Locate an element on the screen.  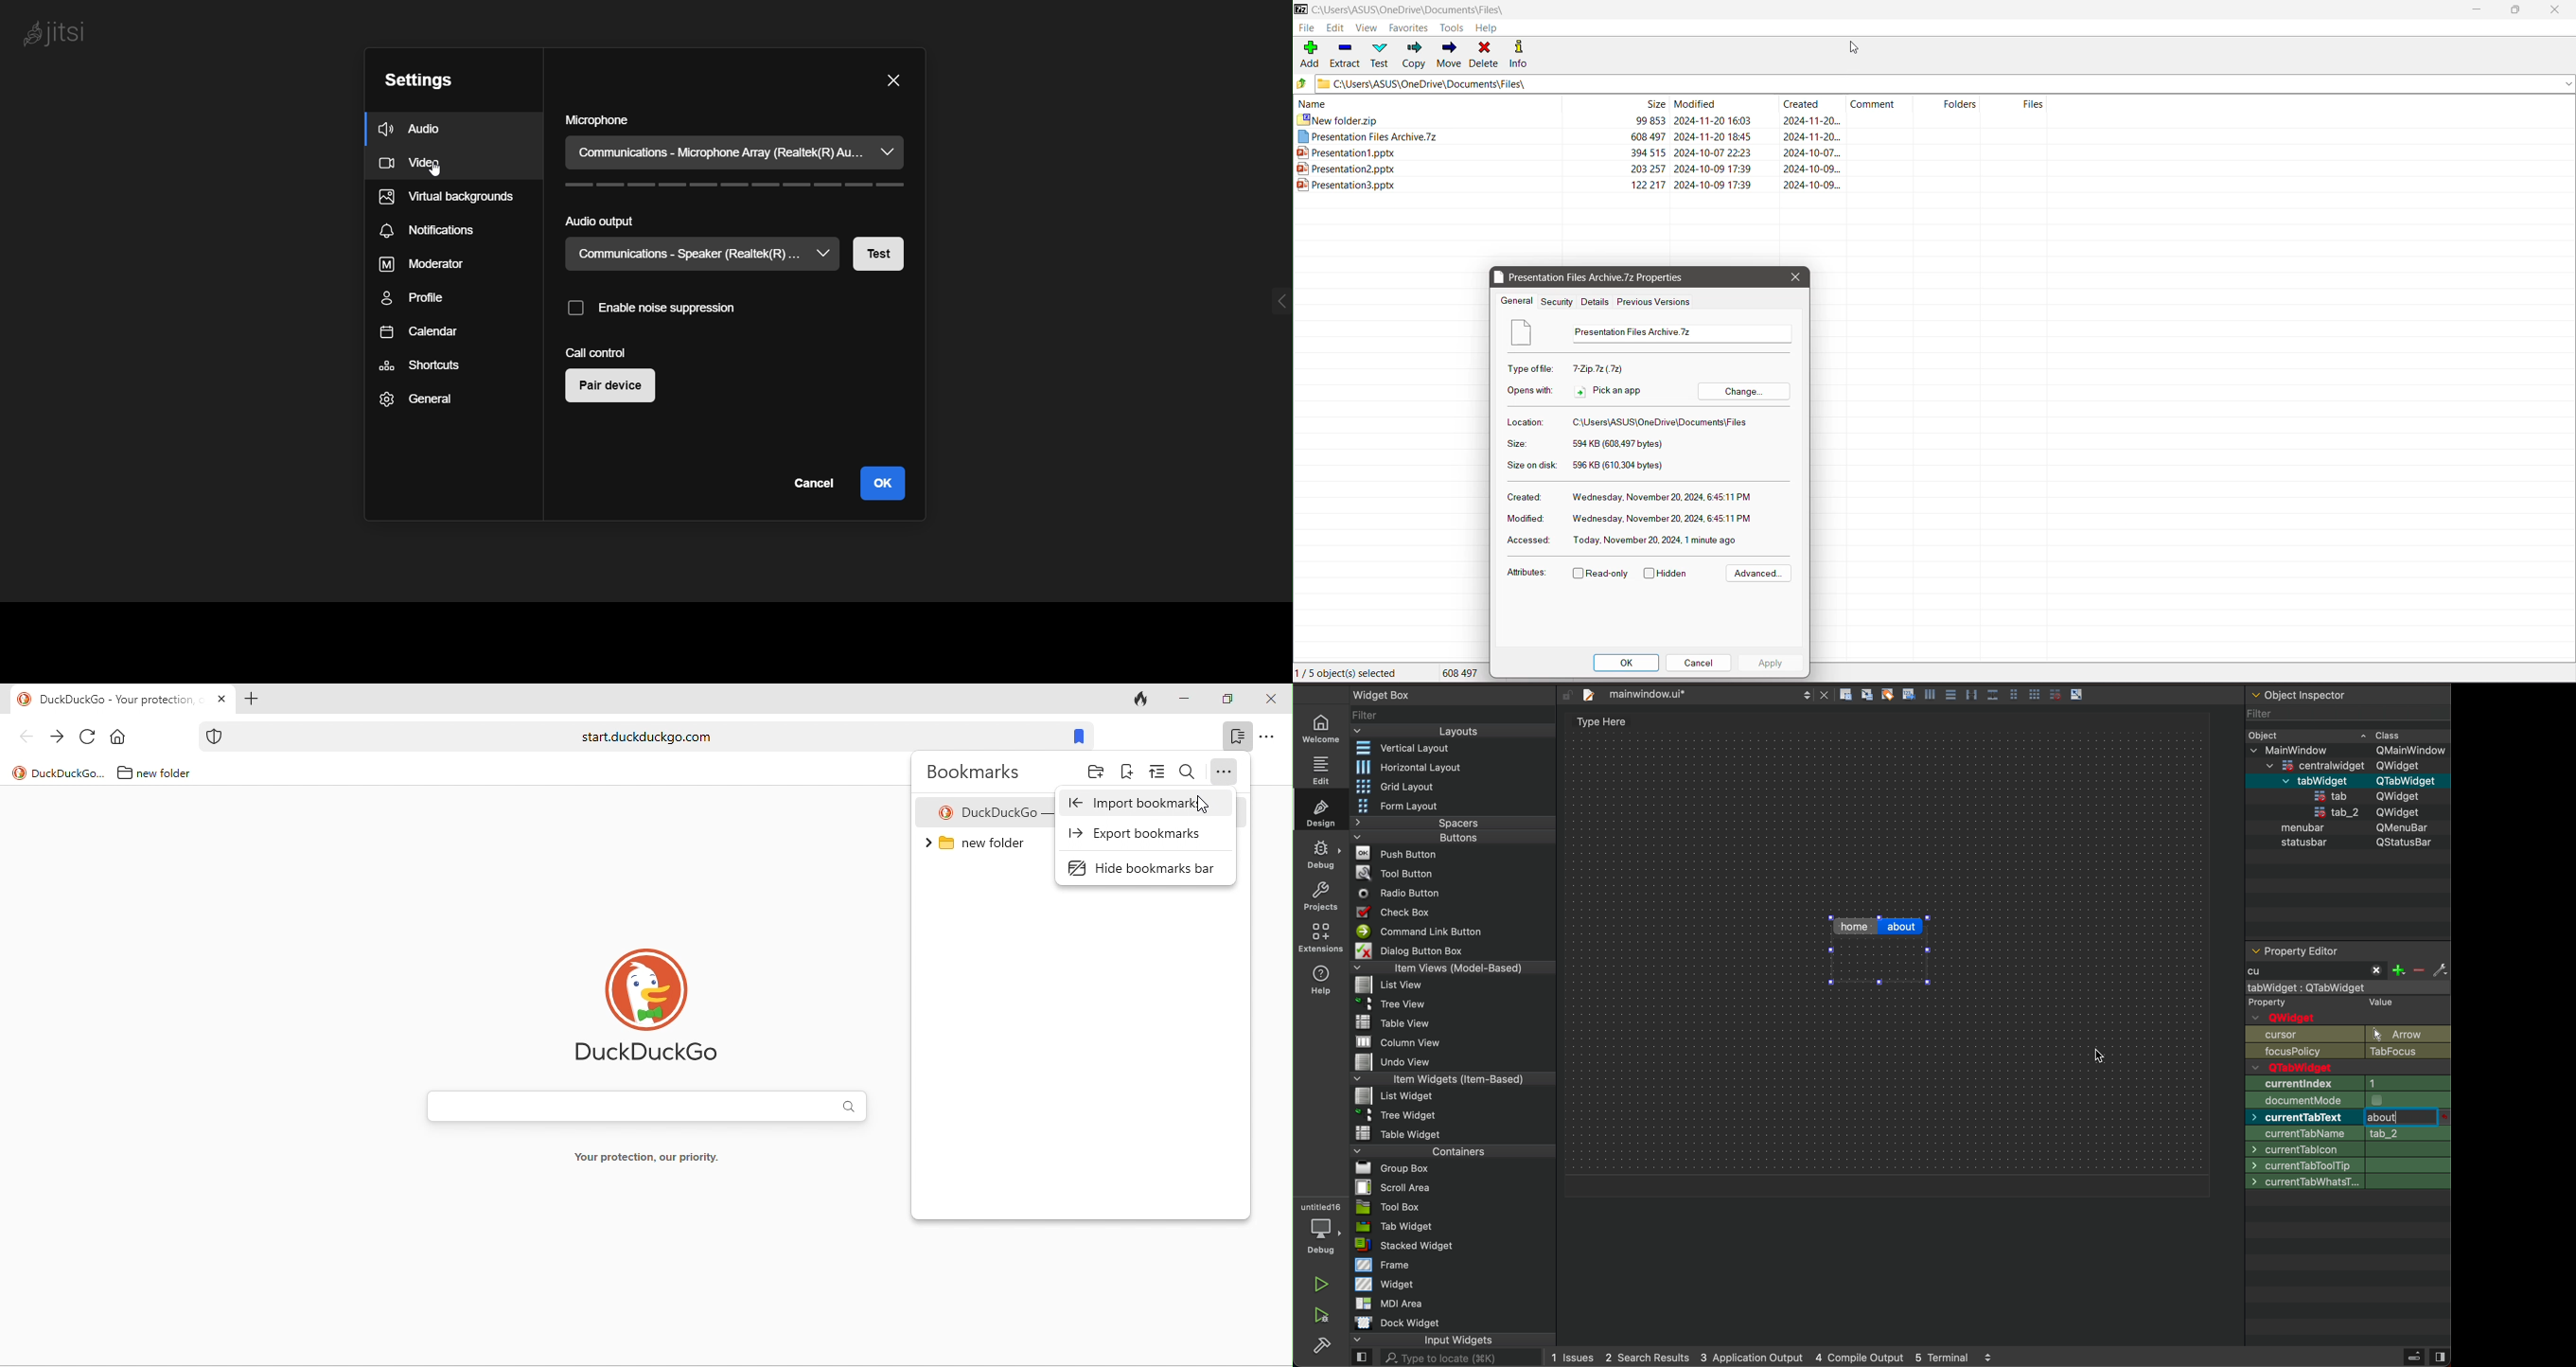
Size is located at coordinates (1522, 443).